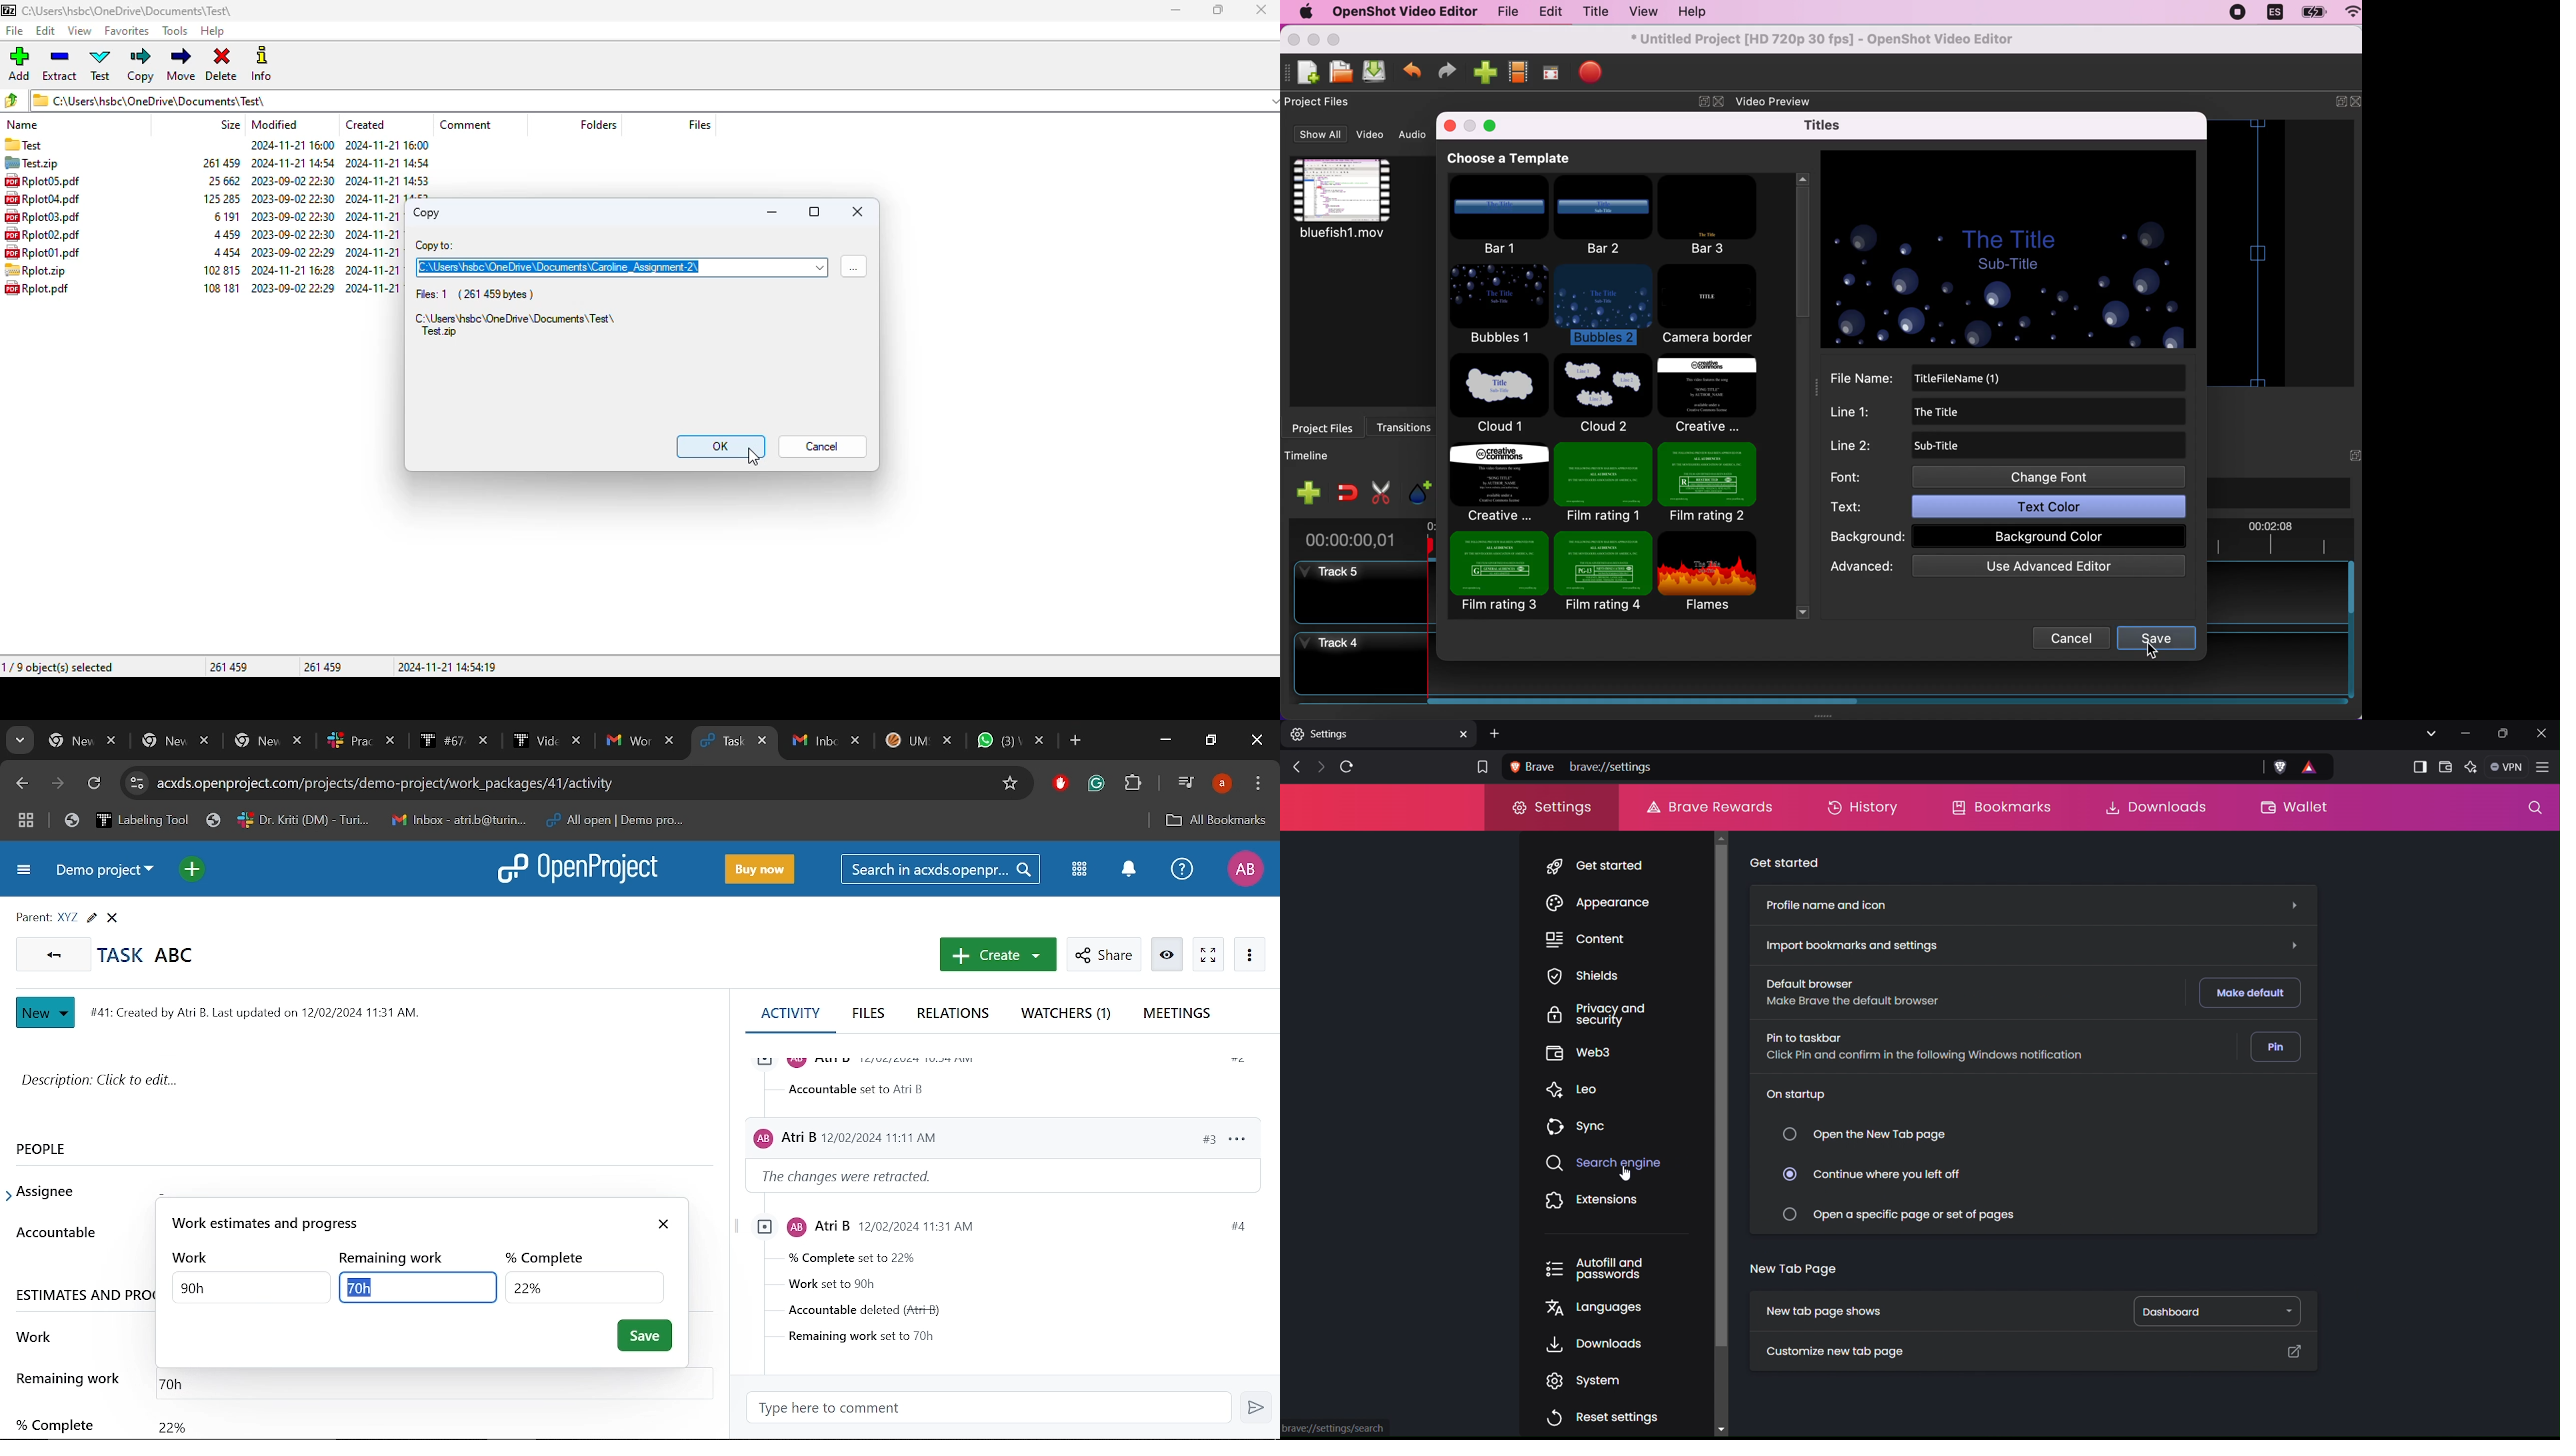  I want to click on maximize, so click(814, 212).